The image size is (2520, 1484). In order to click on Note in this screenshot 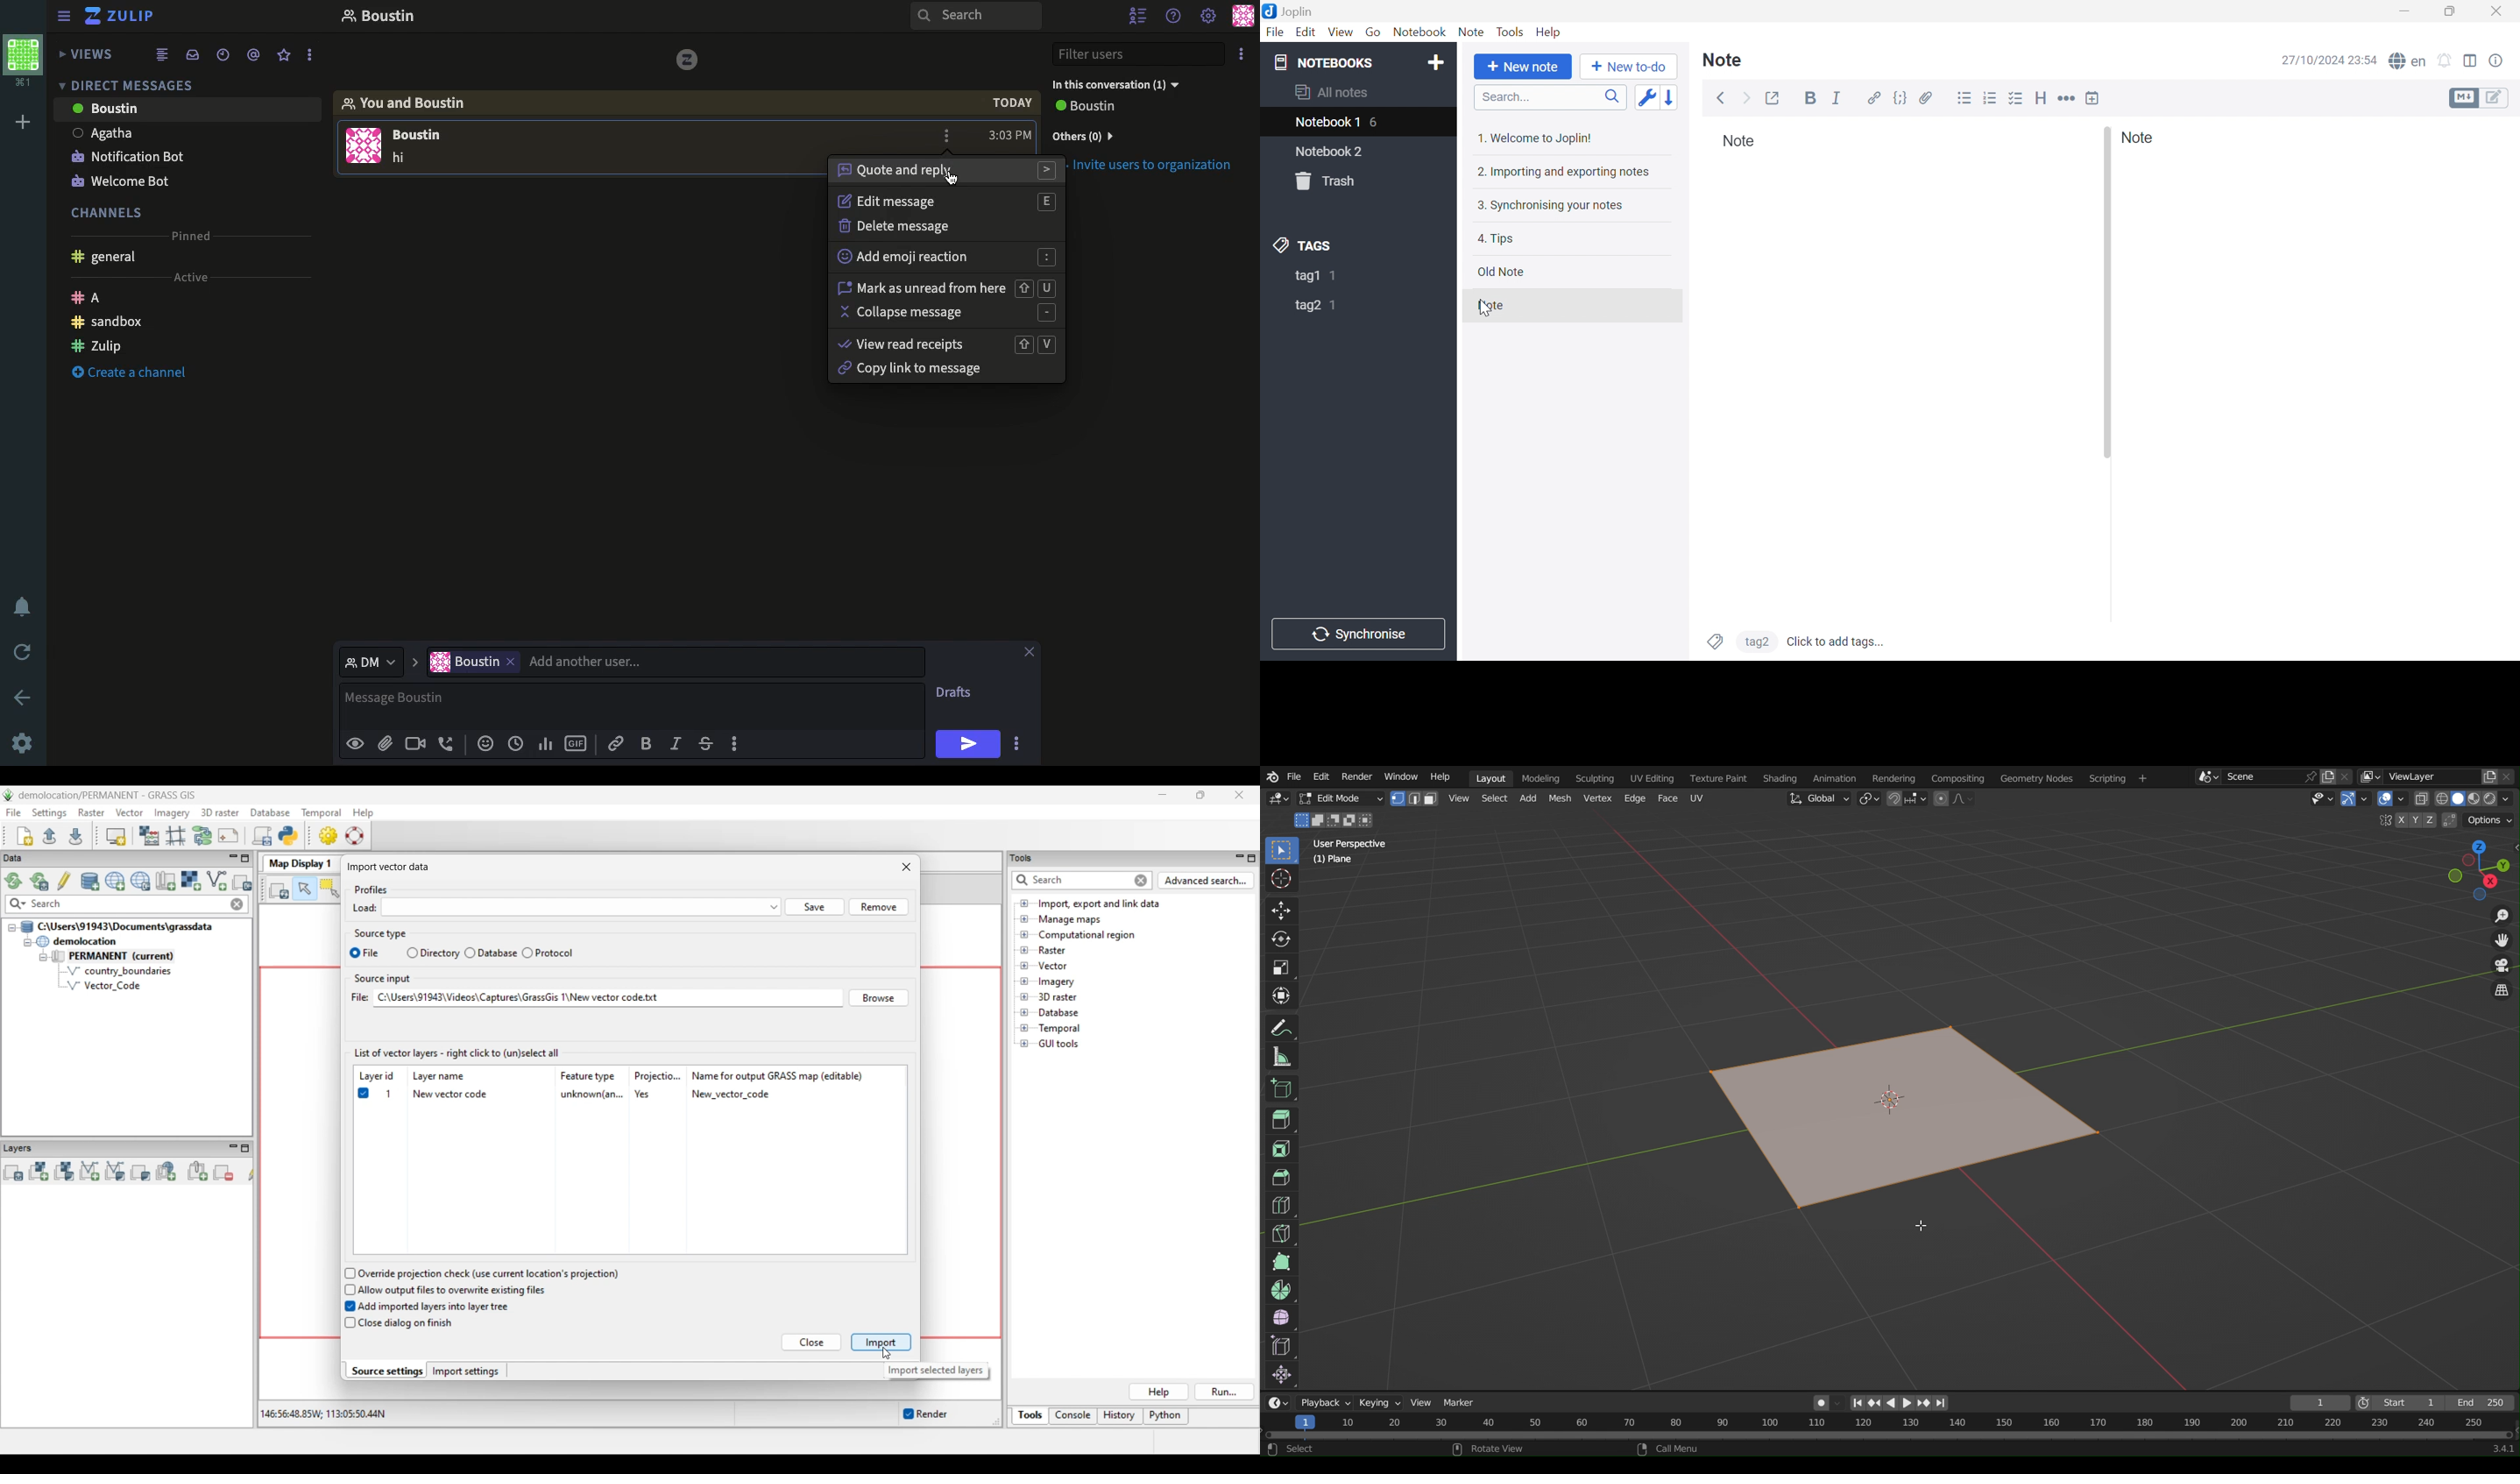, I will do `click(1723, 61)`.